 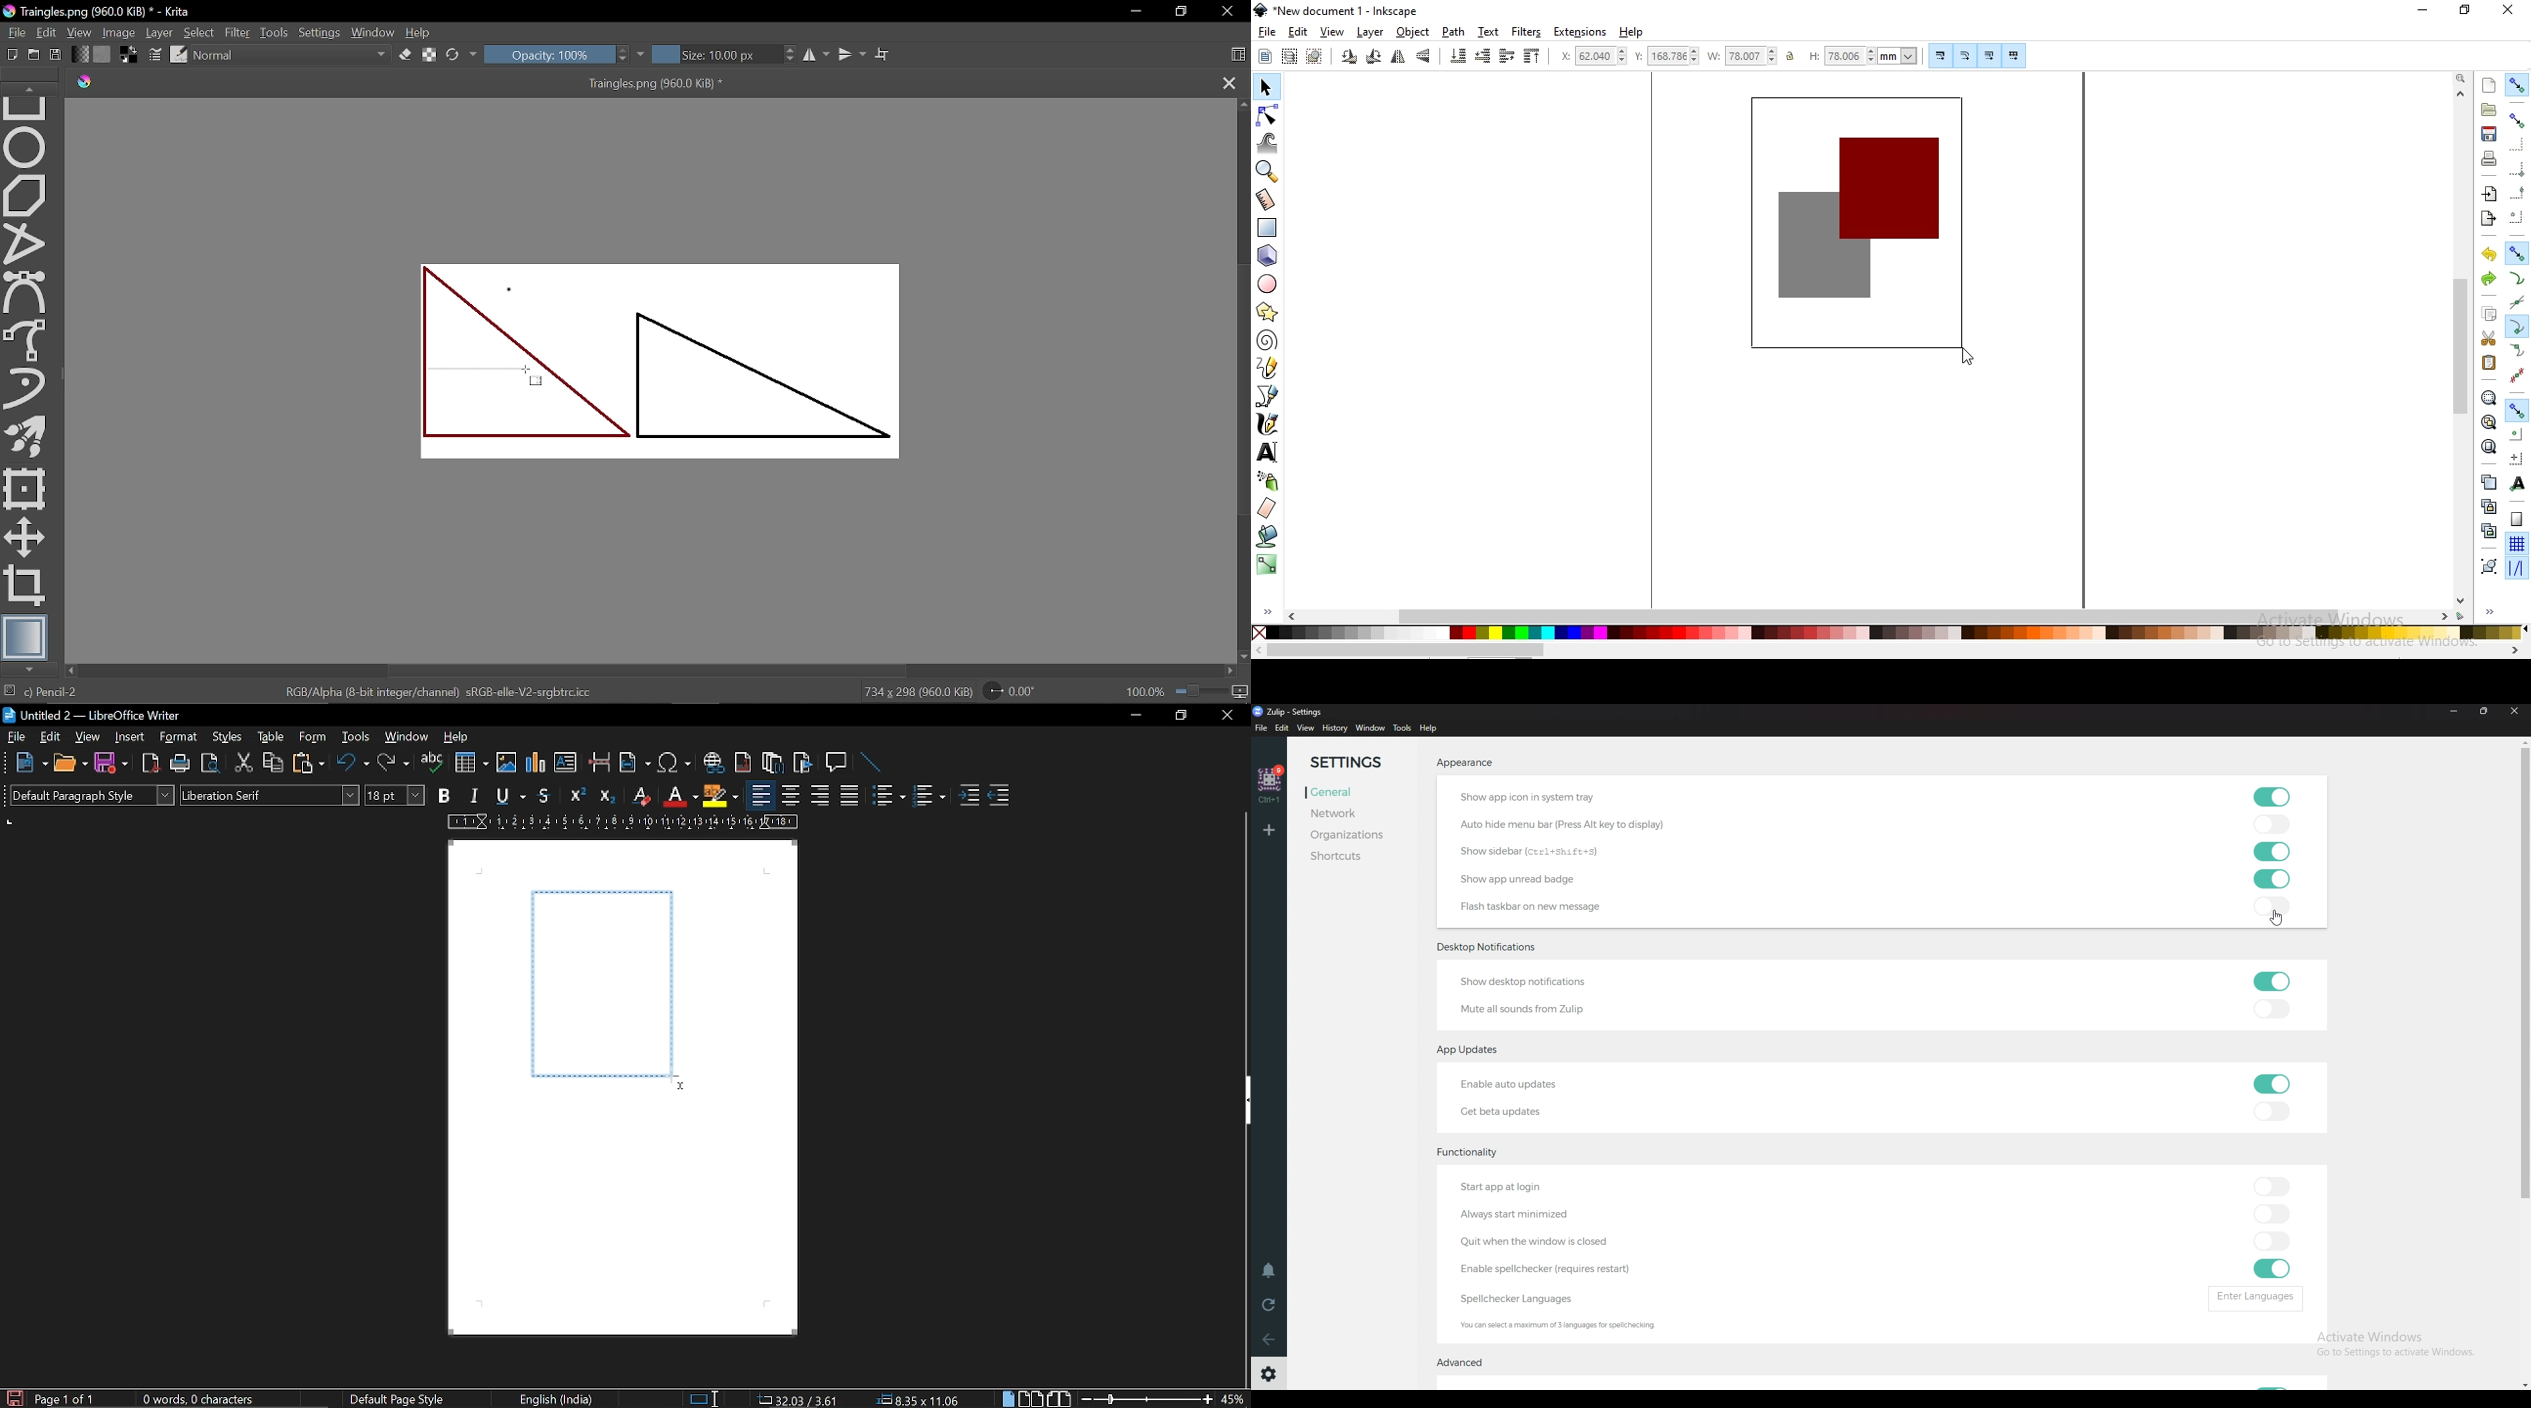 What do you see at coordinates (1526, 1085) in the screenshot?
I see `Enable auto updates` at bounding box center [1526, 1085].